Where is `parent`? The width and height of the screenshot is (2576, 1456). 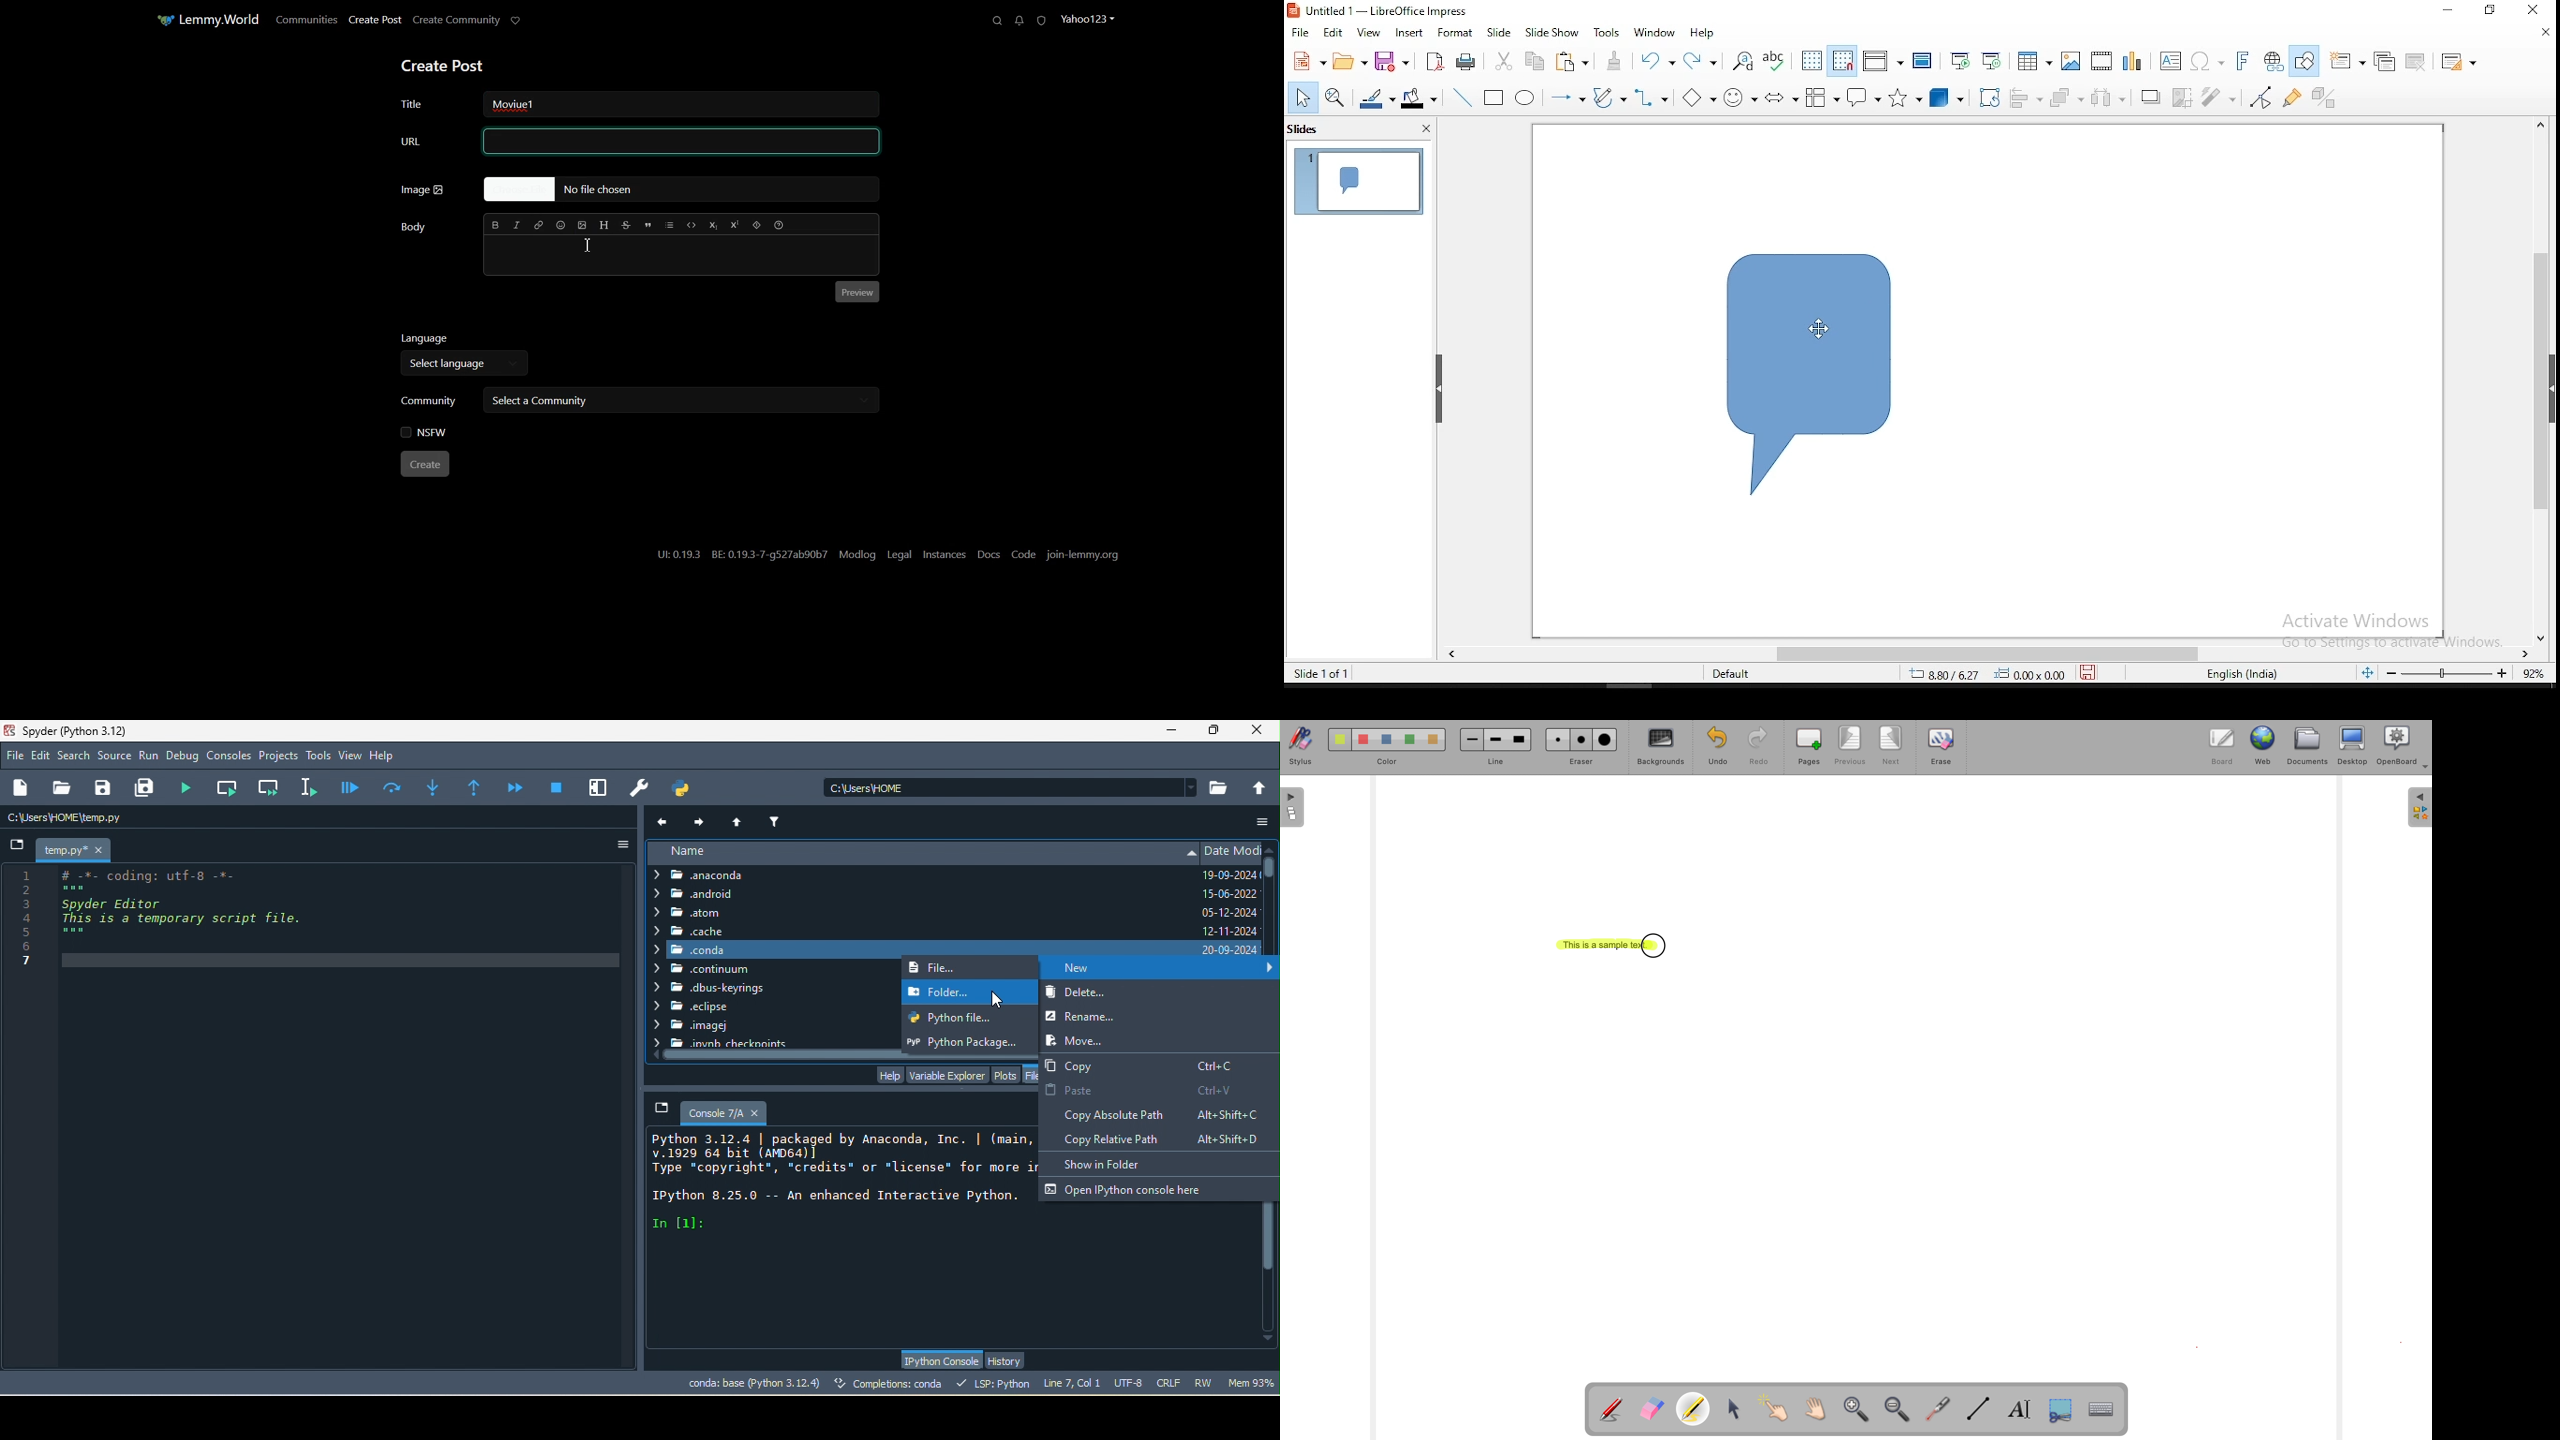
parent is located at coordinates (740, 820).